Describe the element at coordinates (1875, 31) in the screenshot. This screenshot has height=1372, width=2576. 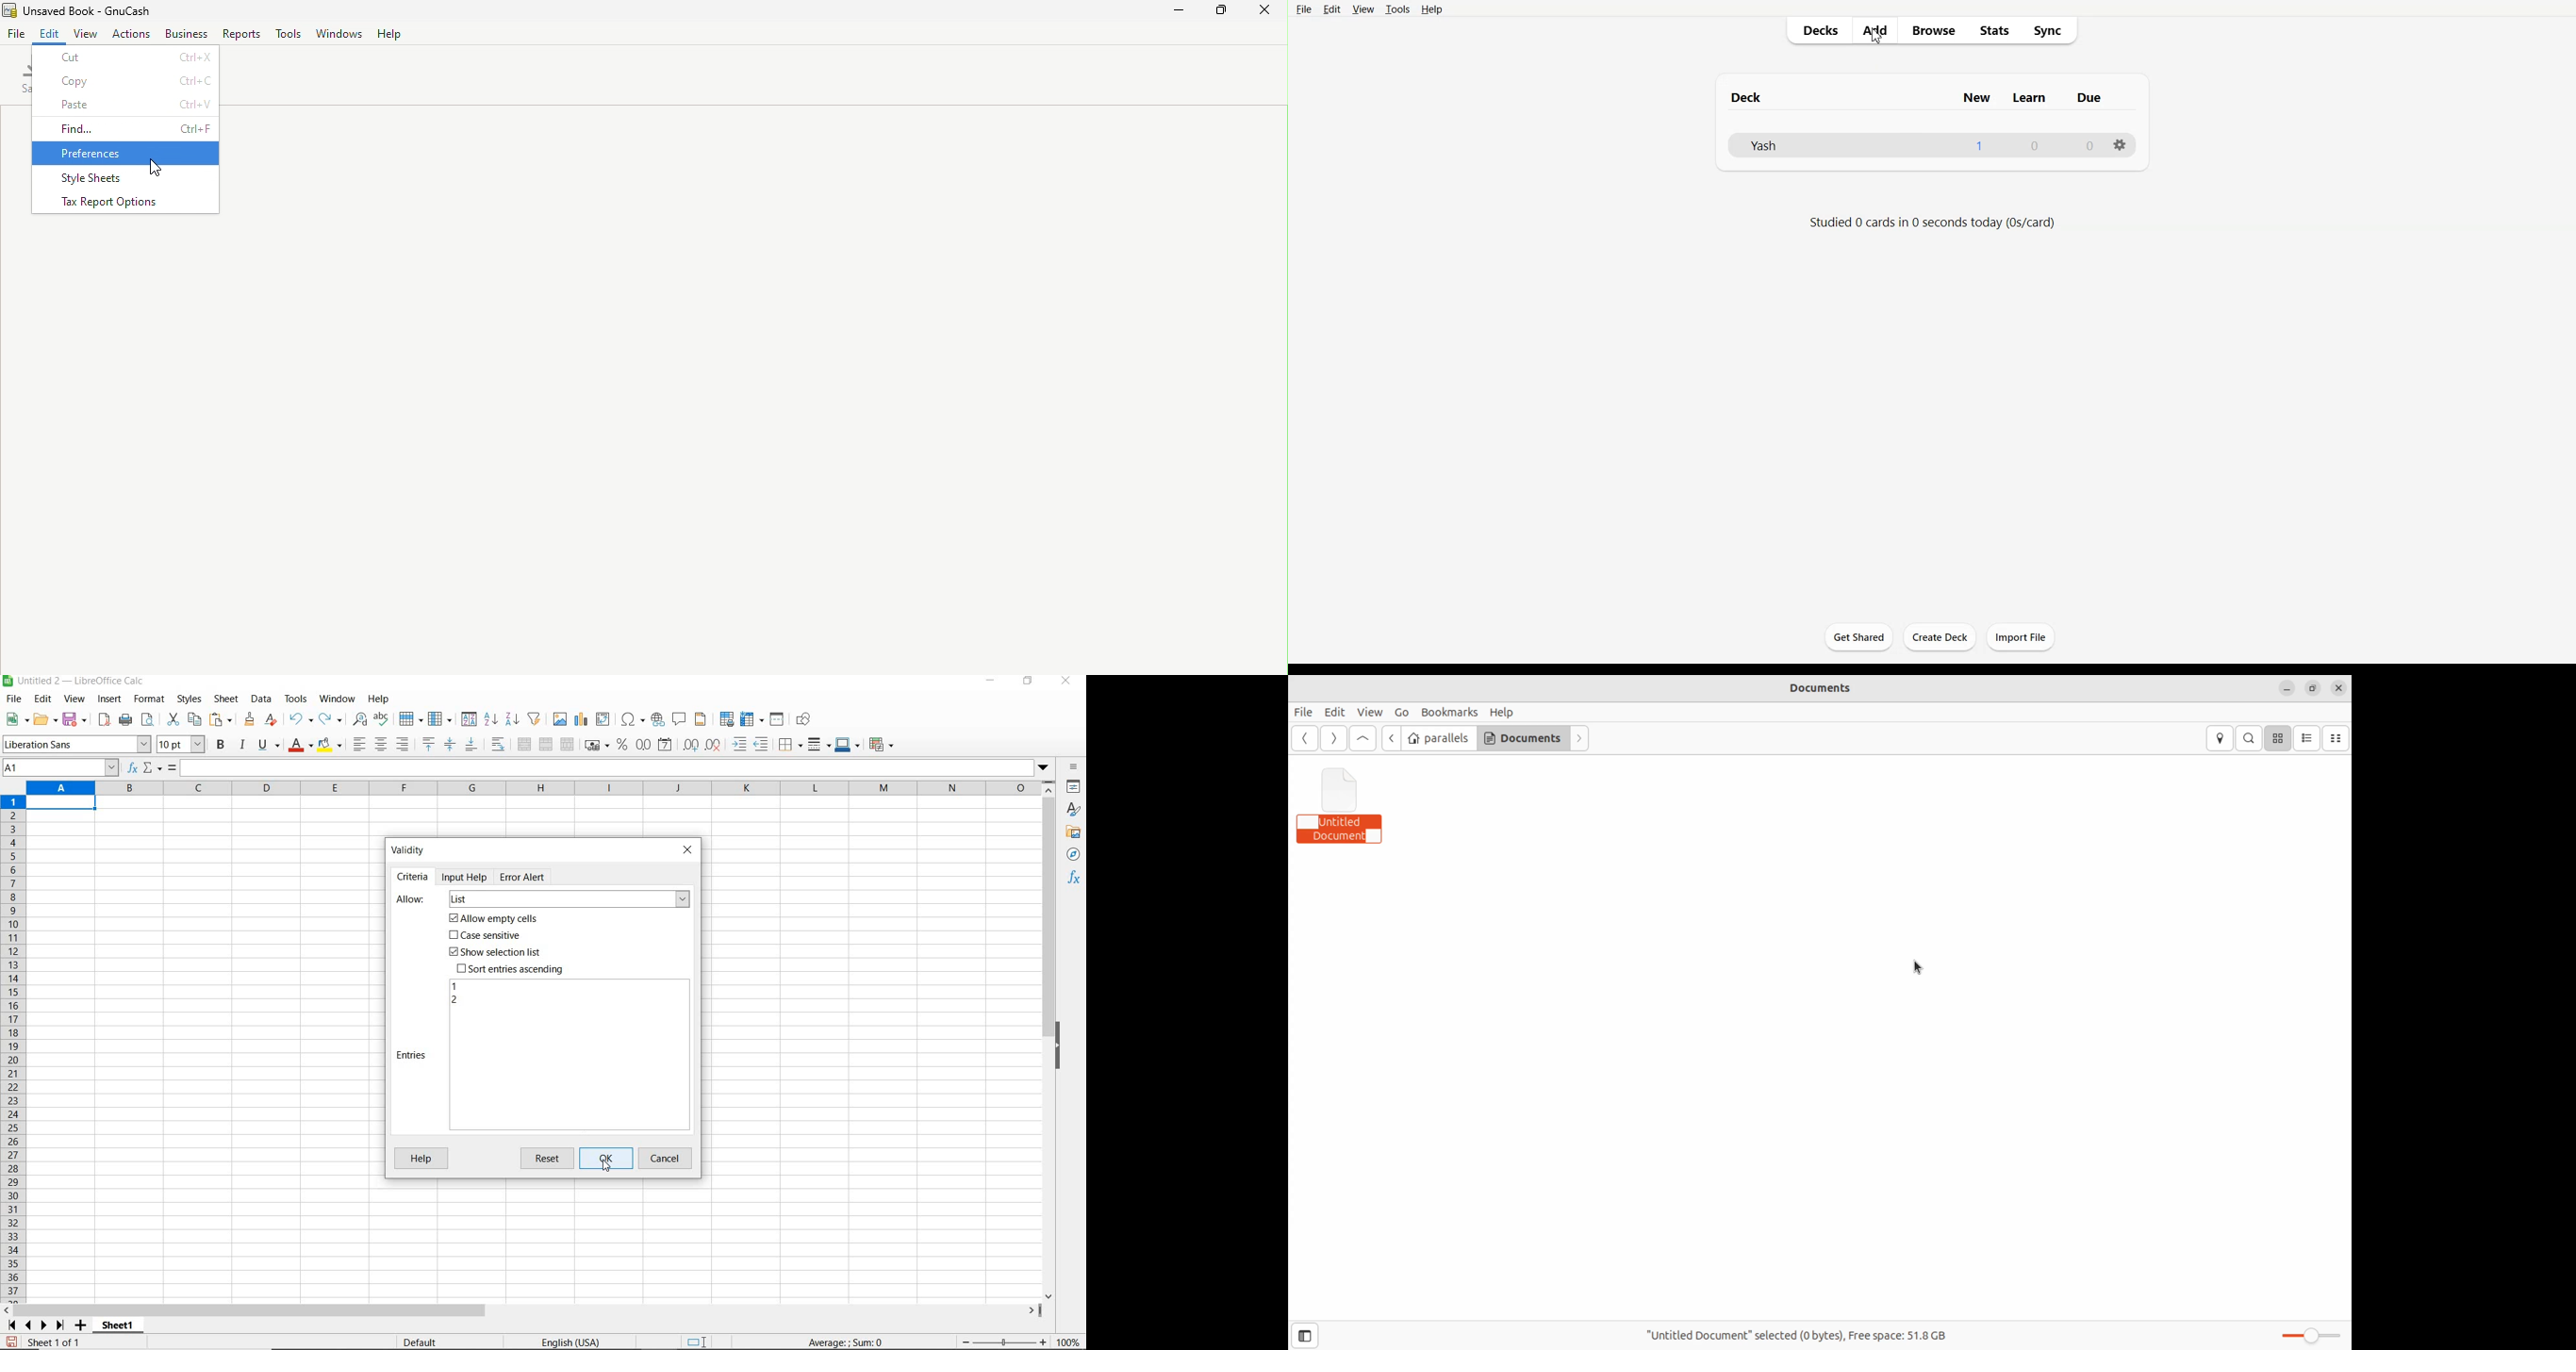
I see `Add` at that location.